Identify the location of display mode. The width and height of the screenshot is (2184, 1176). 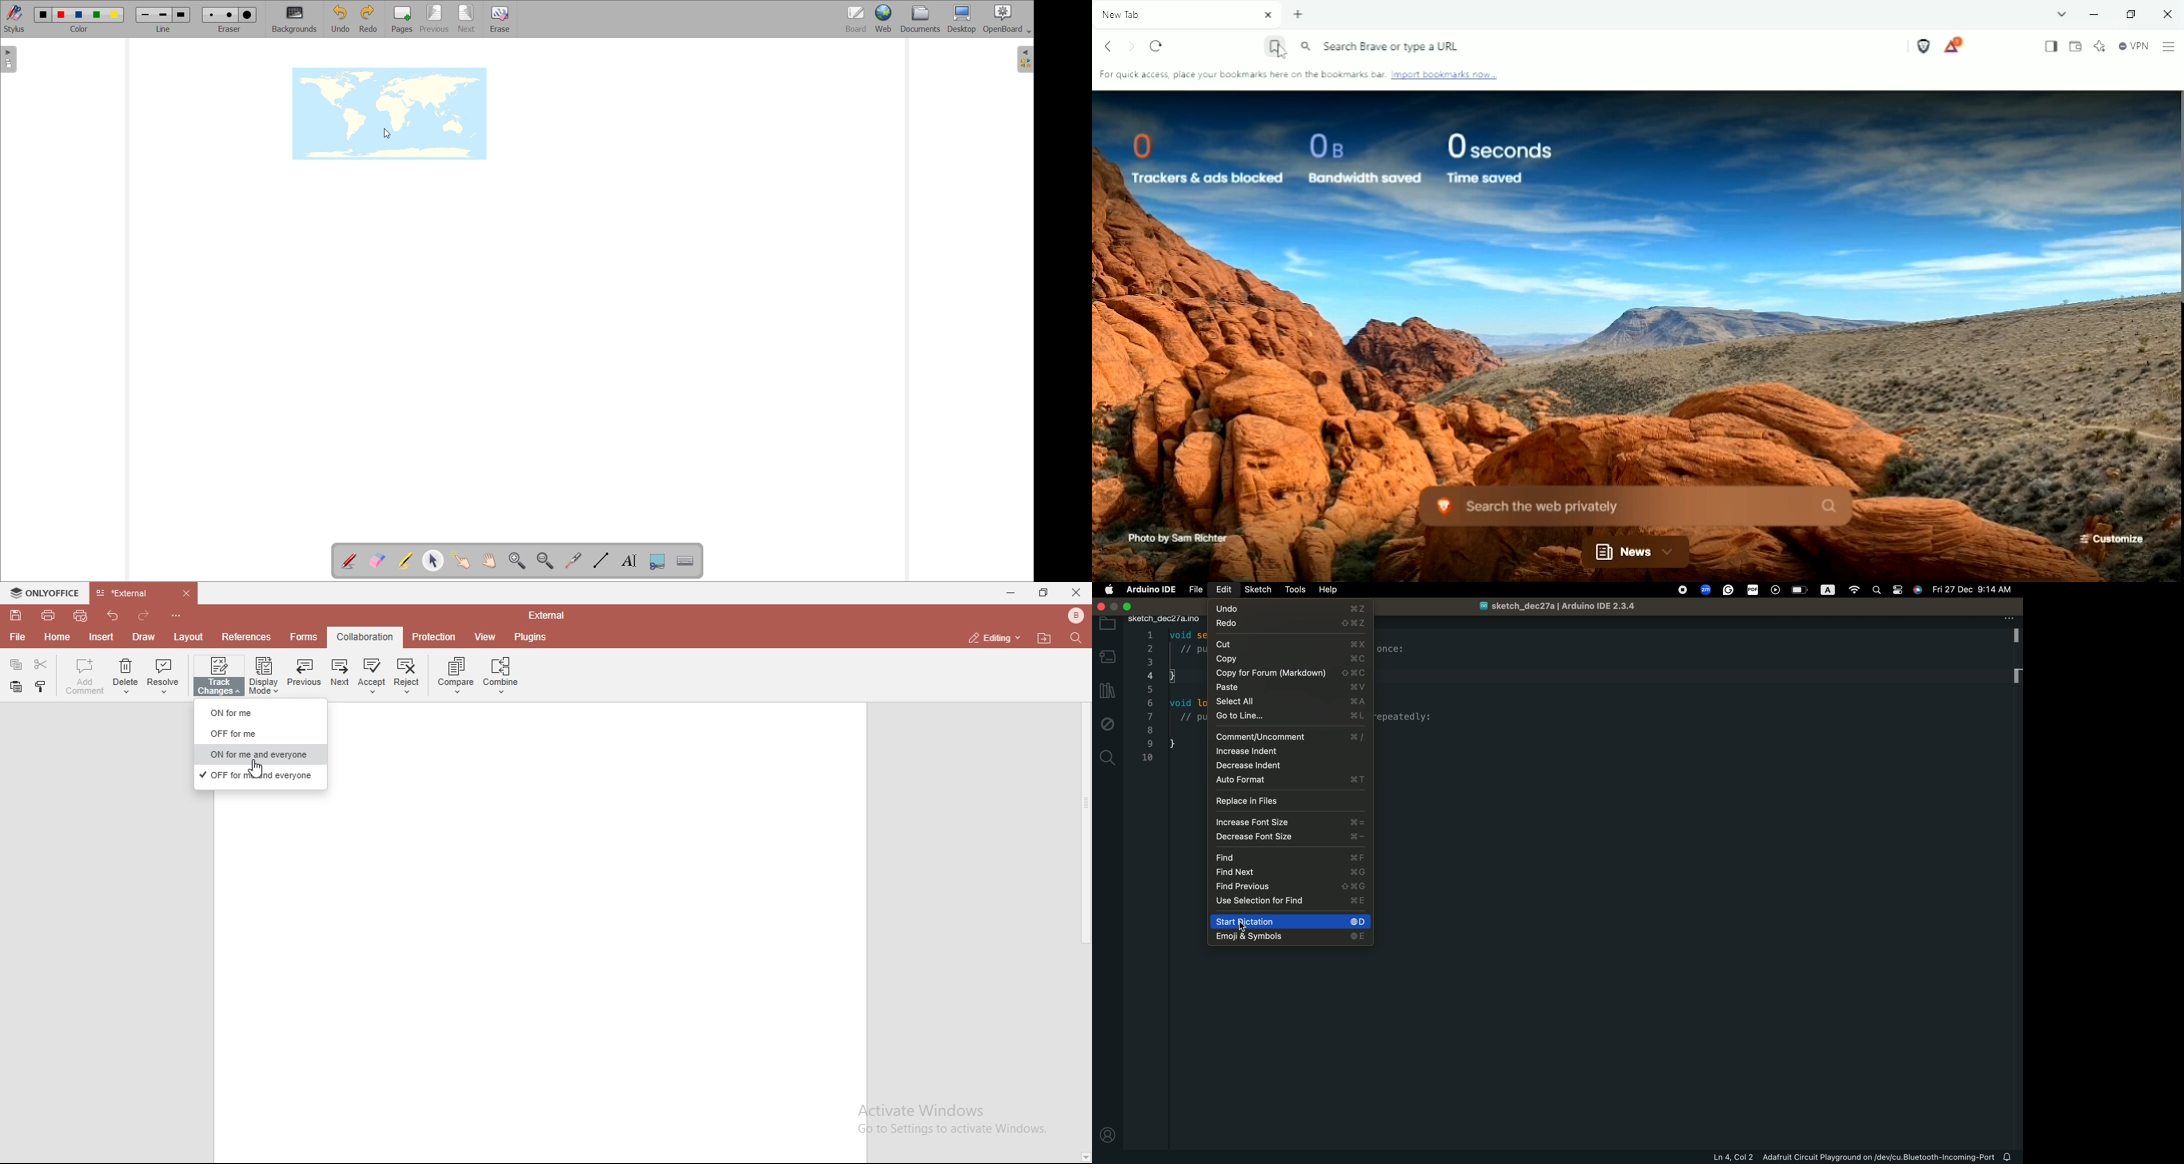
(264, 675).